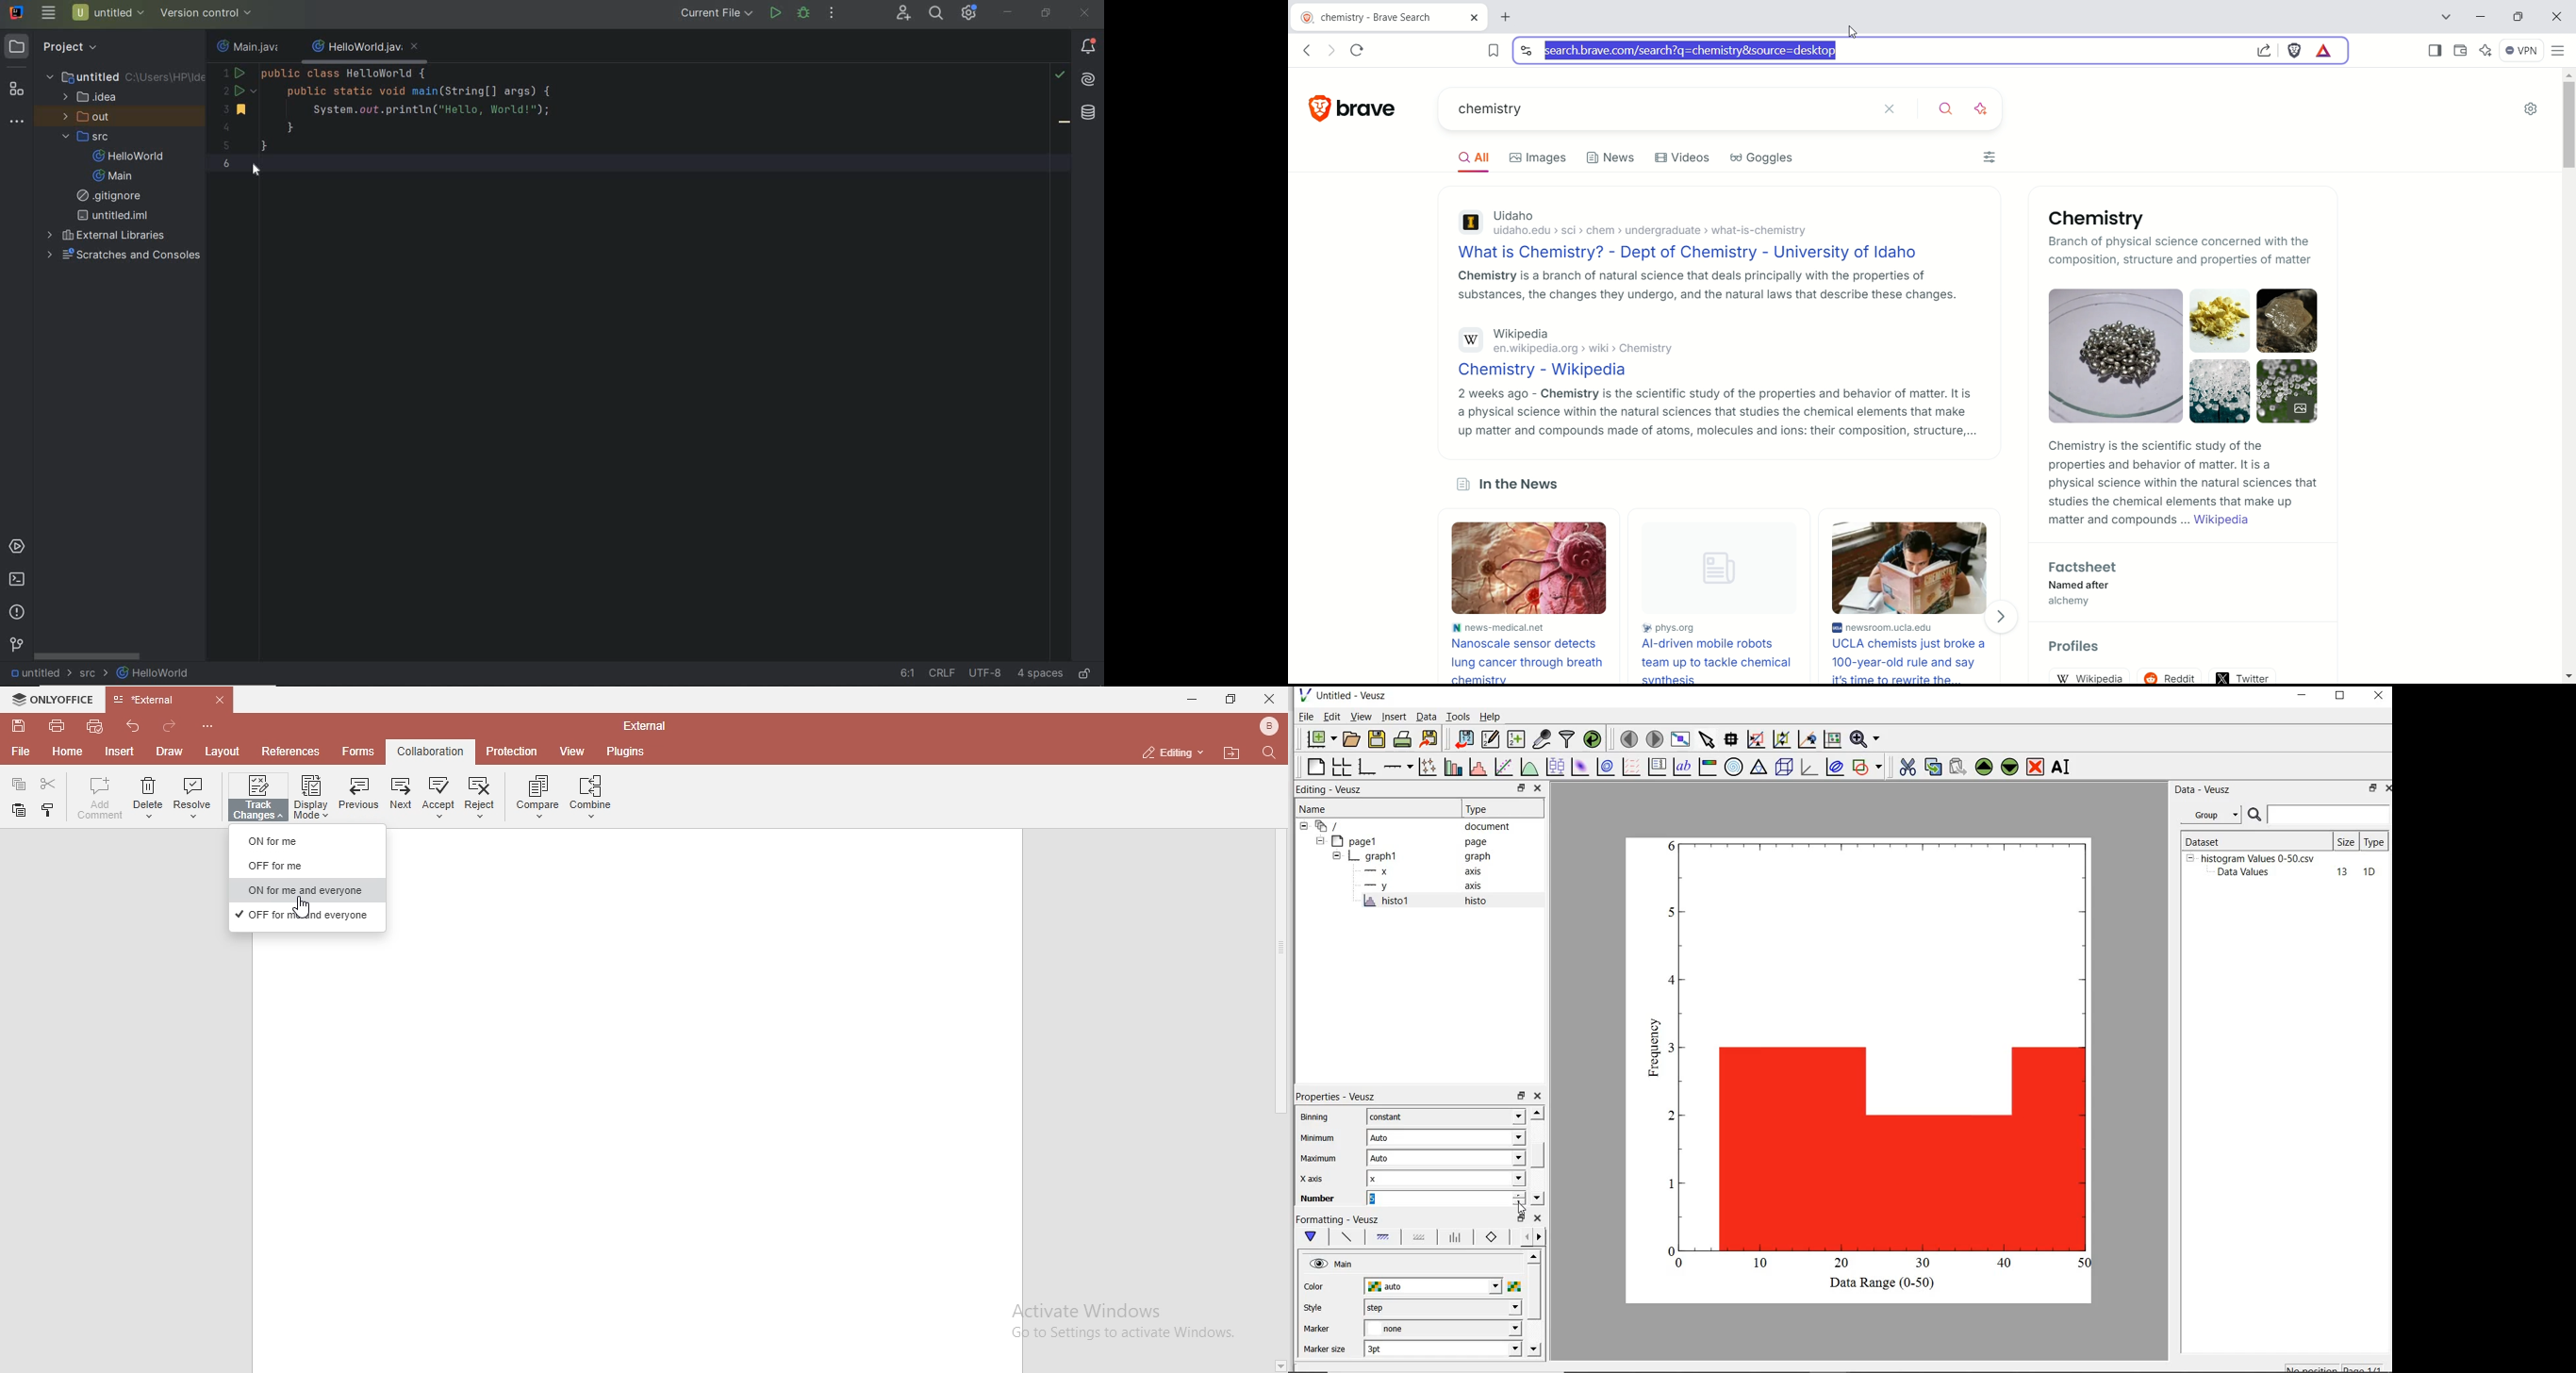  I want to click on vertical scroll bar, so click(2567, 376).